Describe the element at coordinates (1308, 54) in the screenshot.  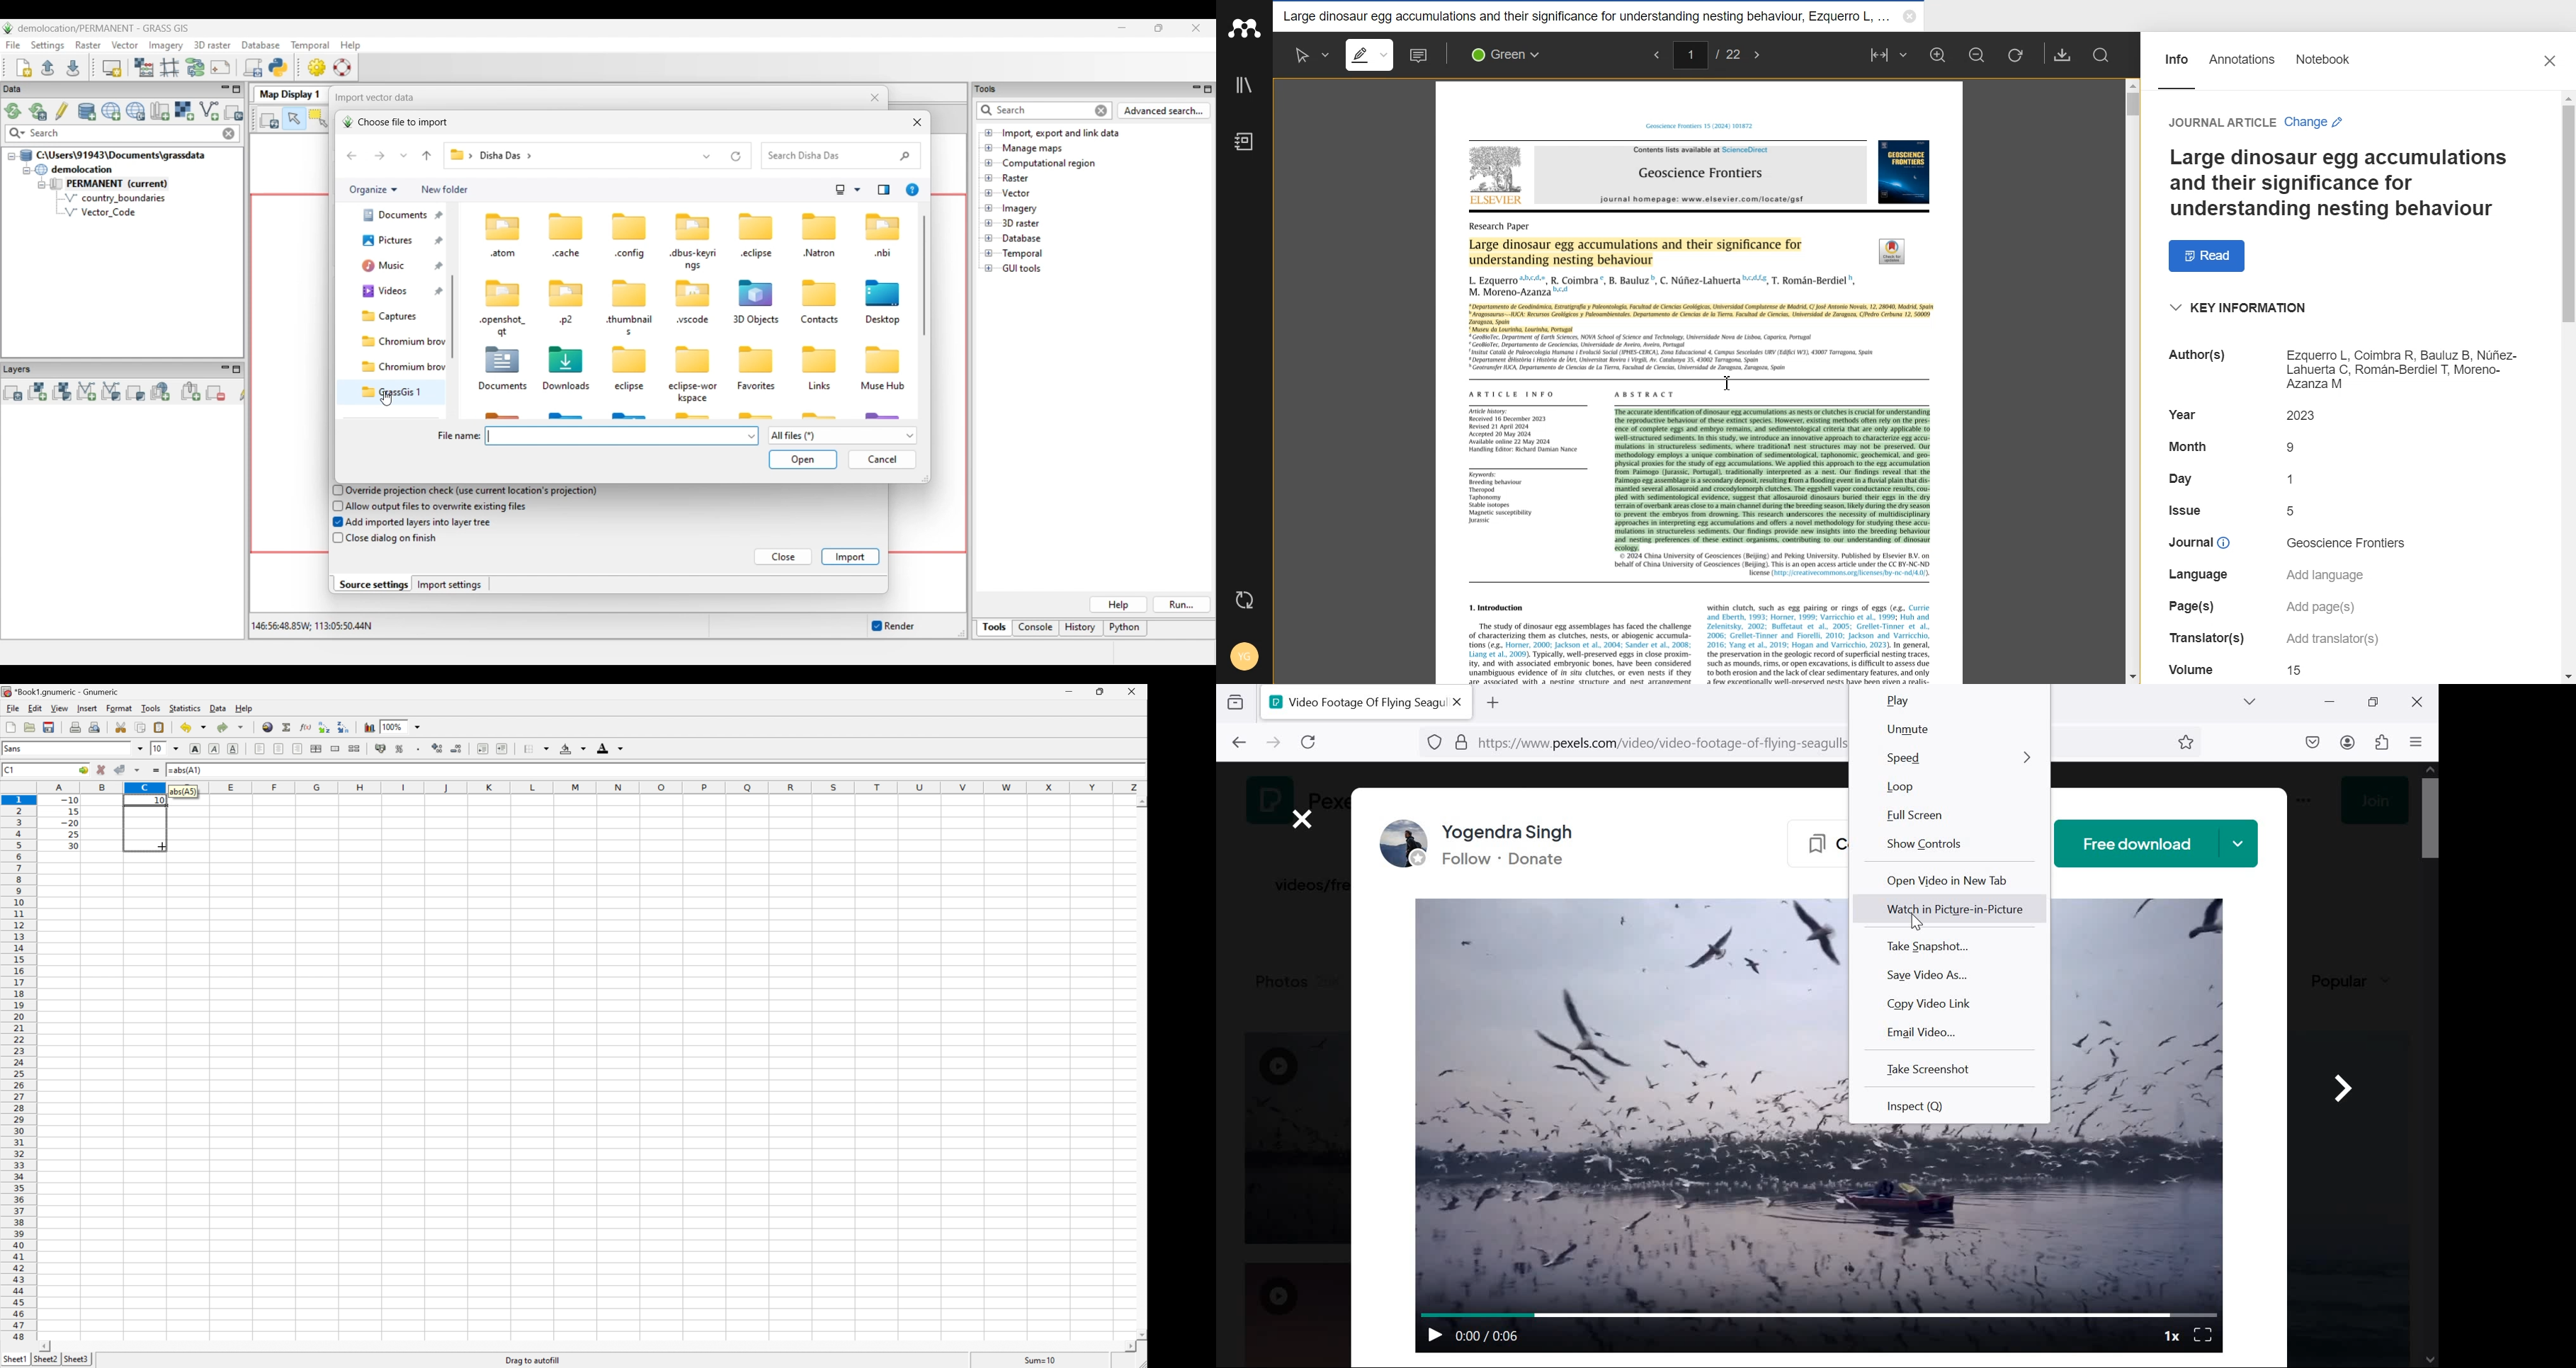
I see `Select text` at that location.